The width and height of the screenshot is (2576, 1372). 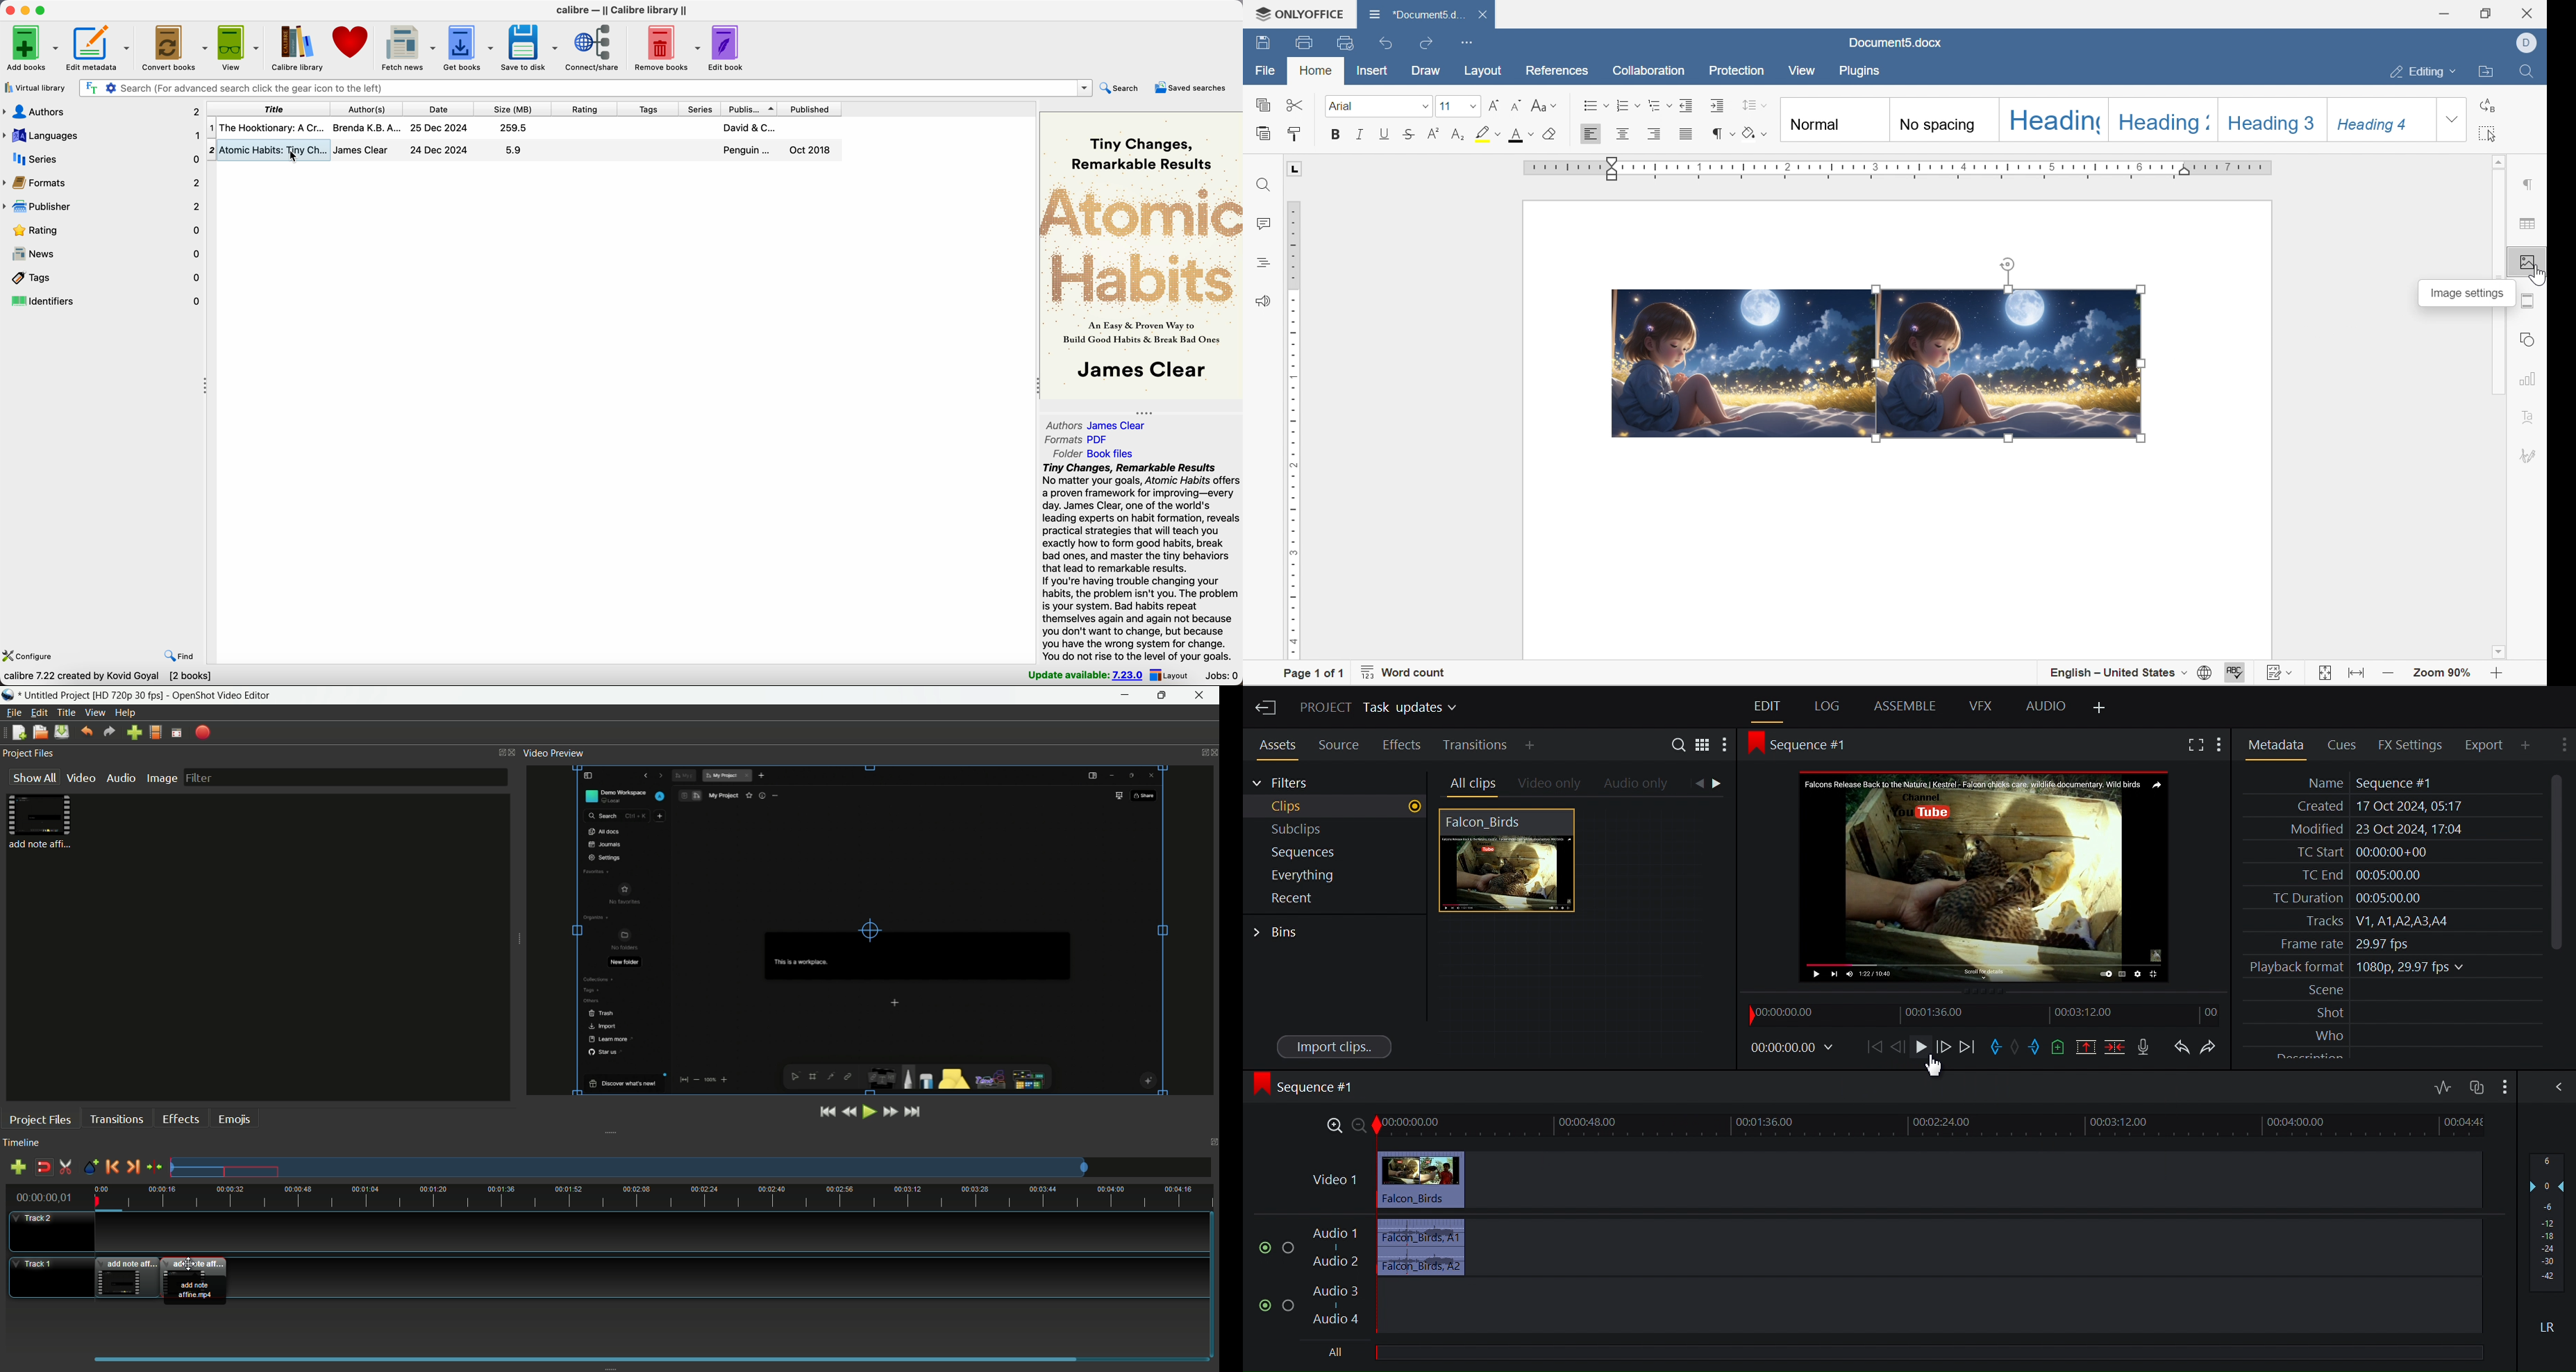 I want to click on view, so click(x=1805, y=70).